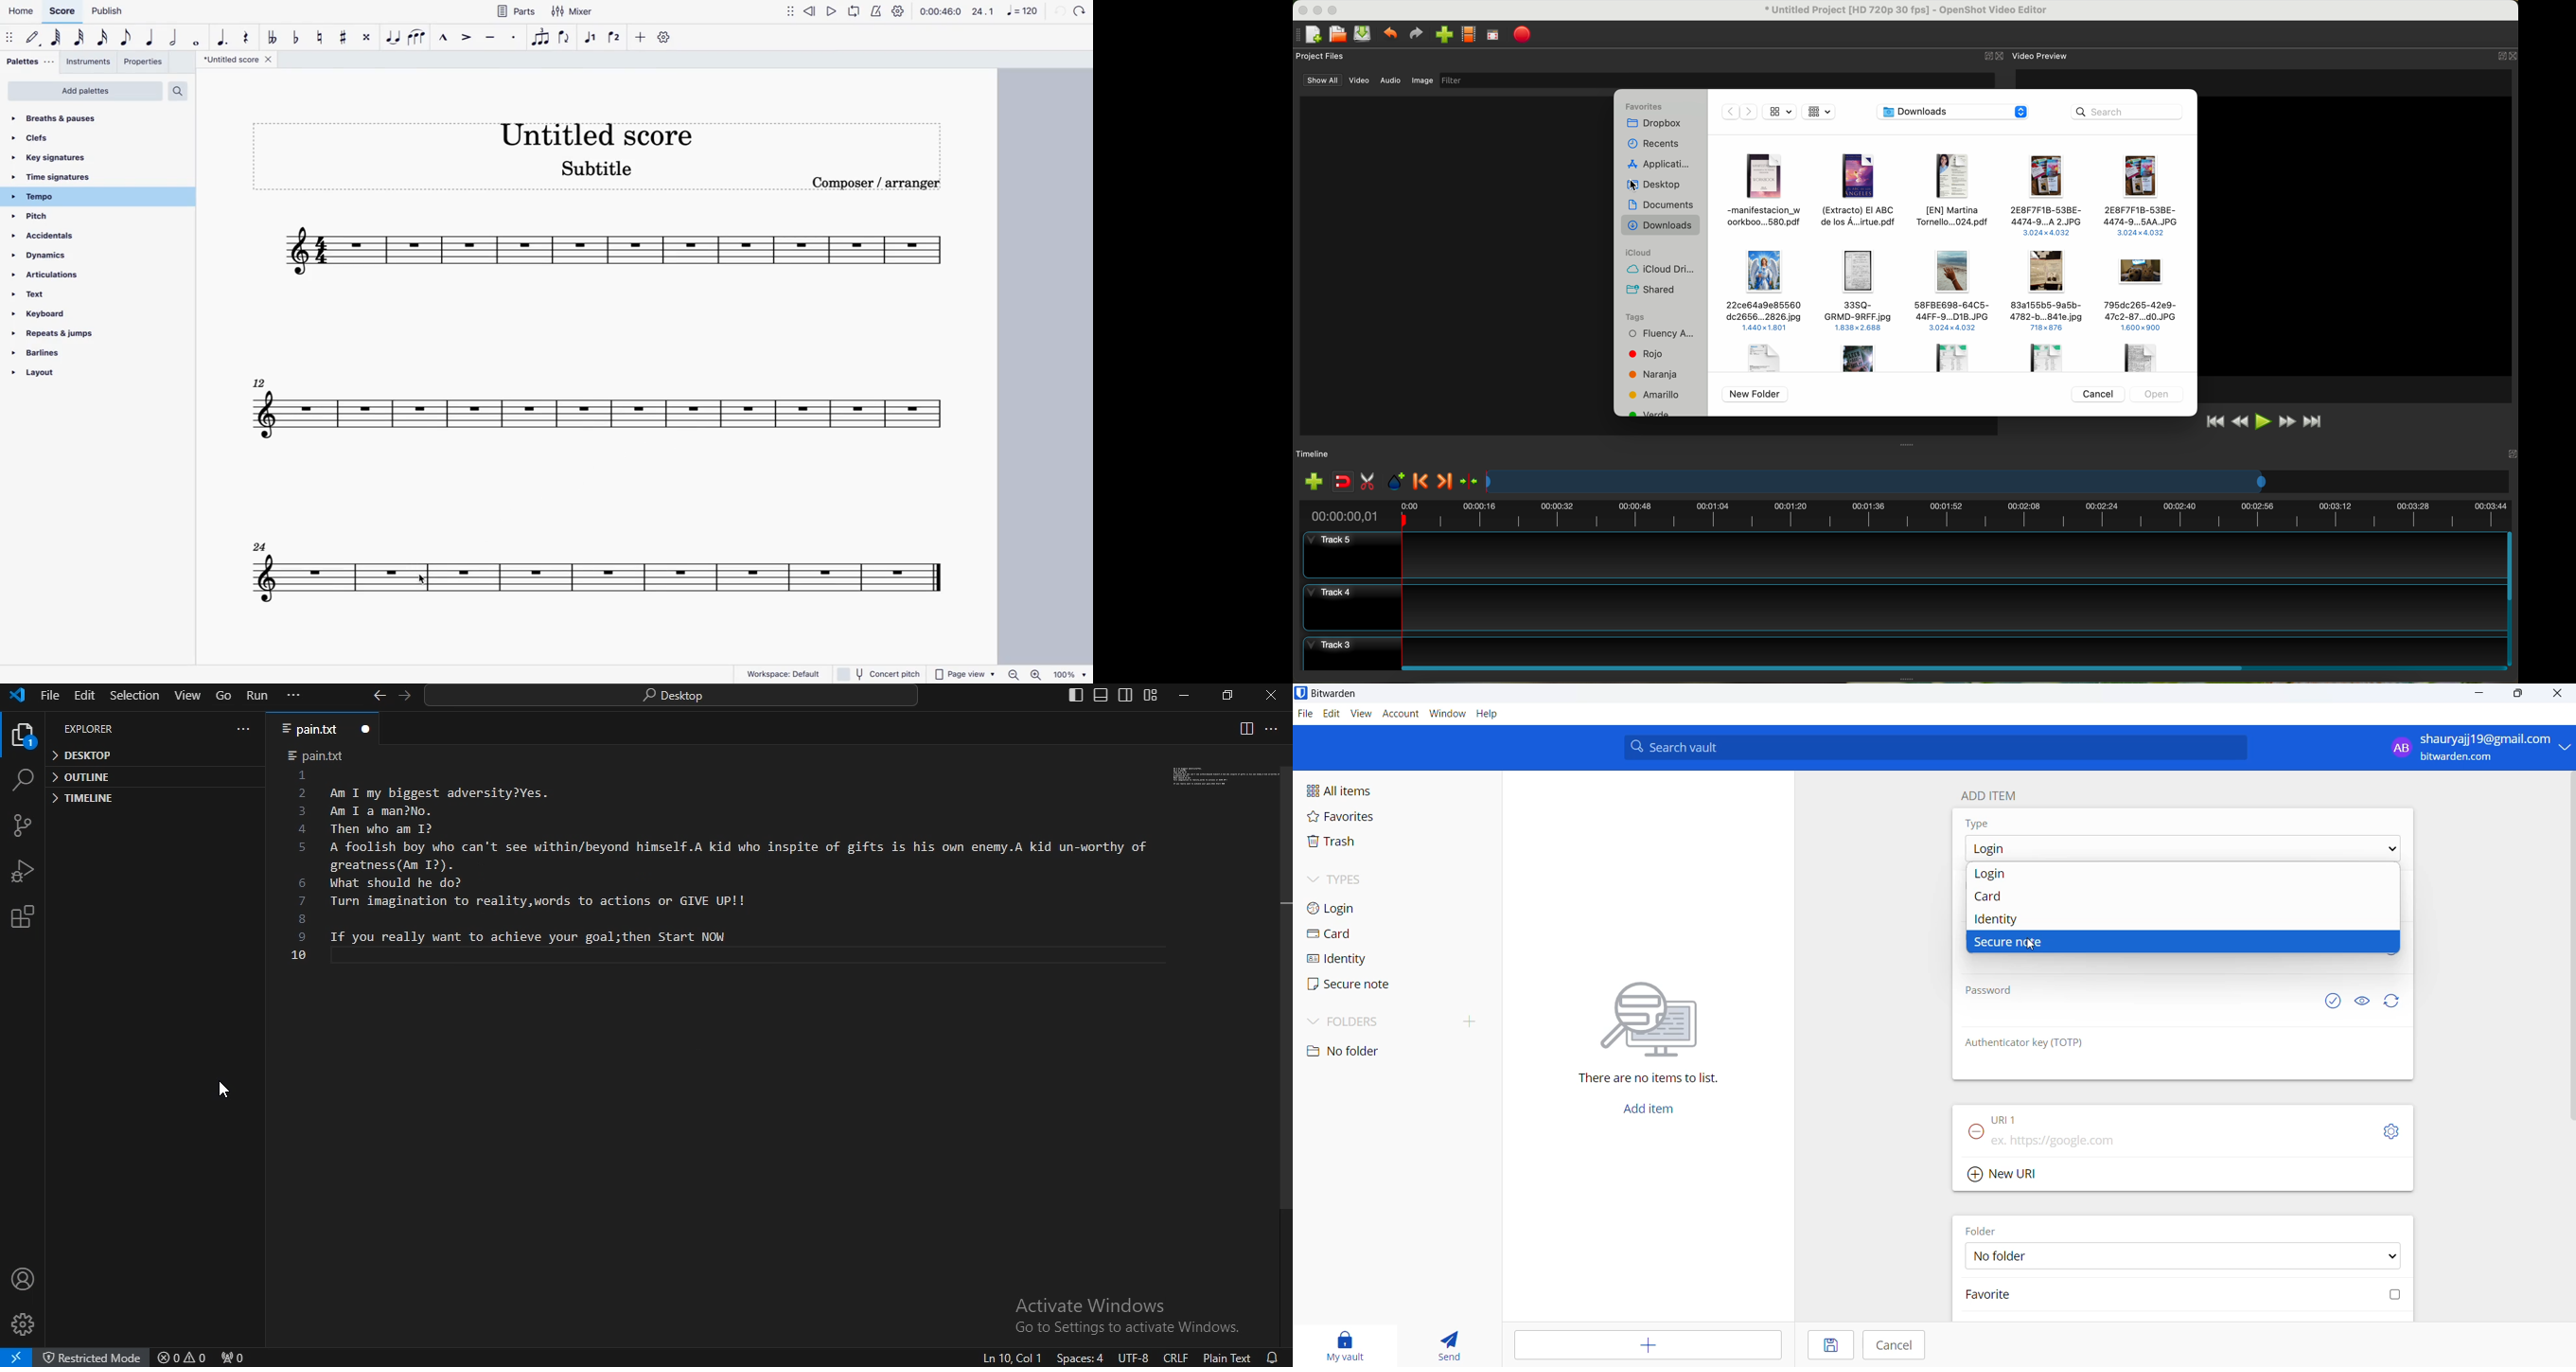 Image resolution: width=2576 pixels, height=1372 pixels. Describe the element at coordinates (1080, 10) in the screenshot. I see `forward` at that location.